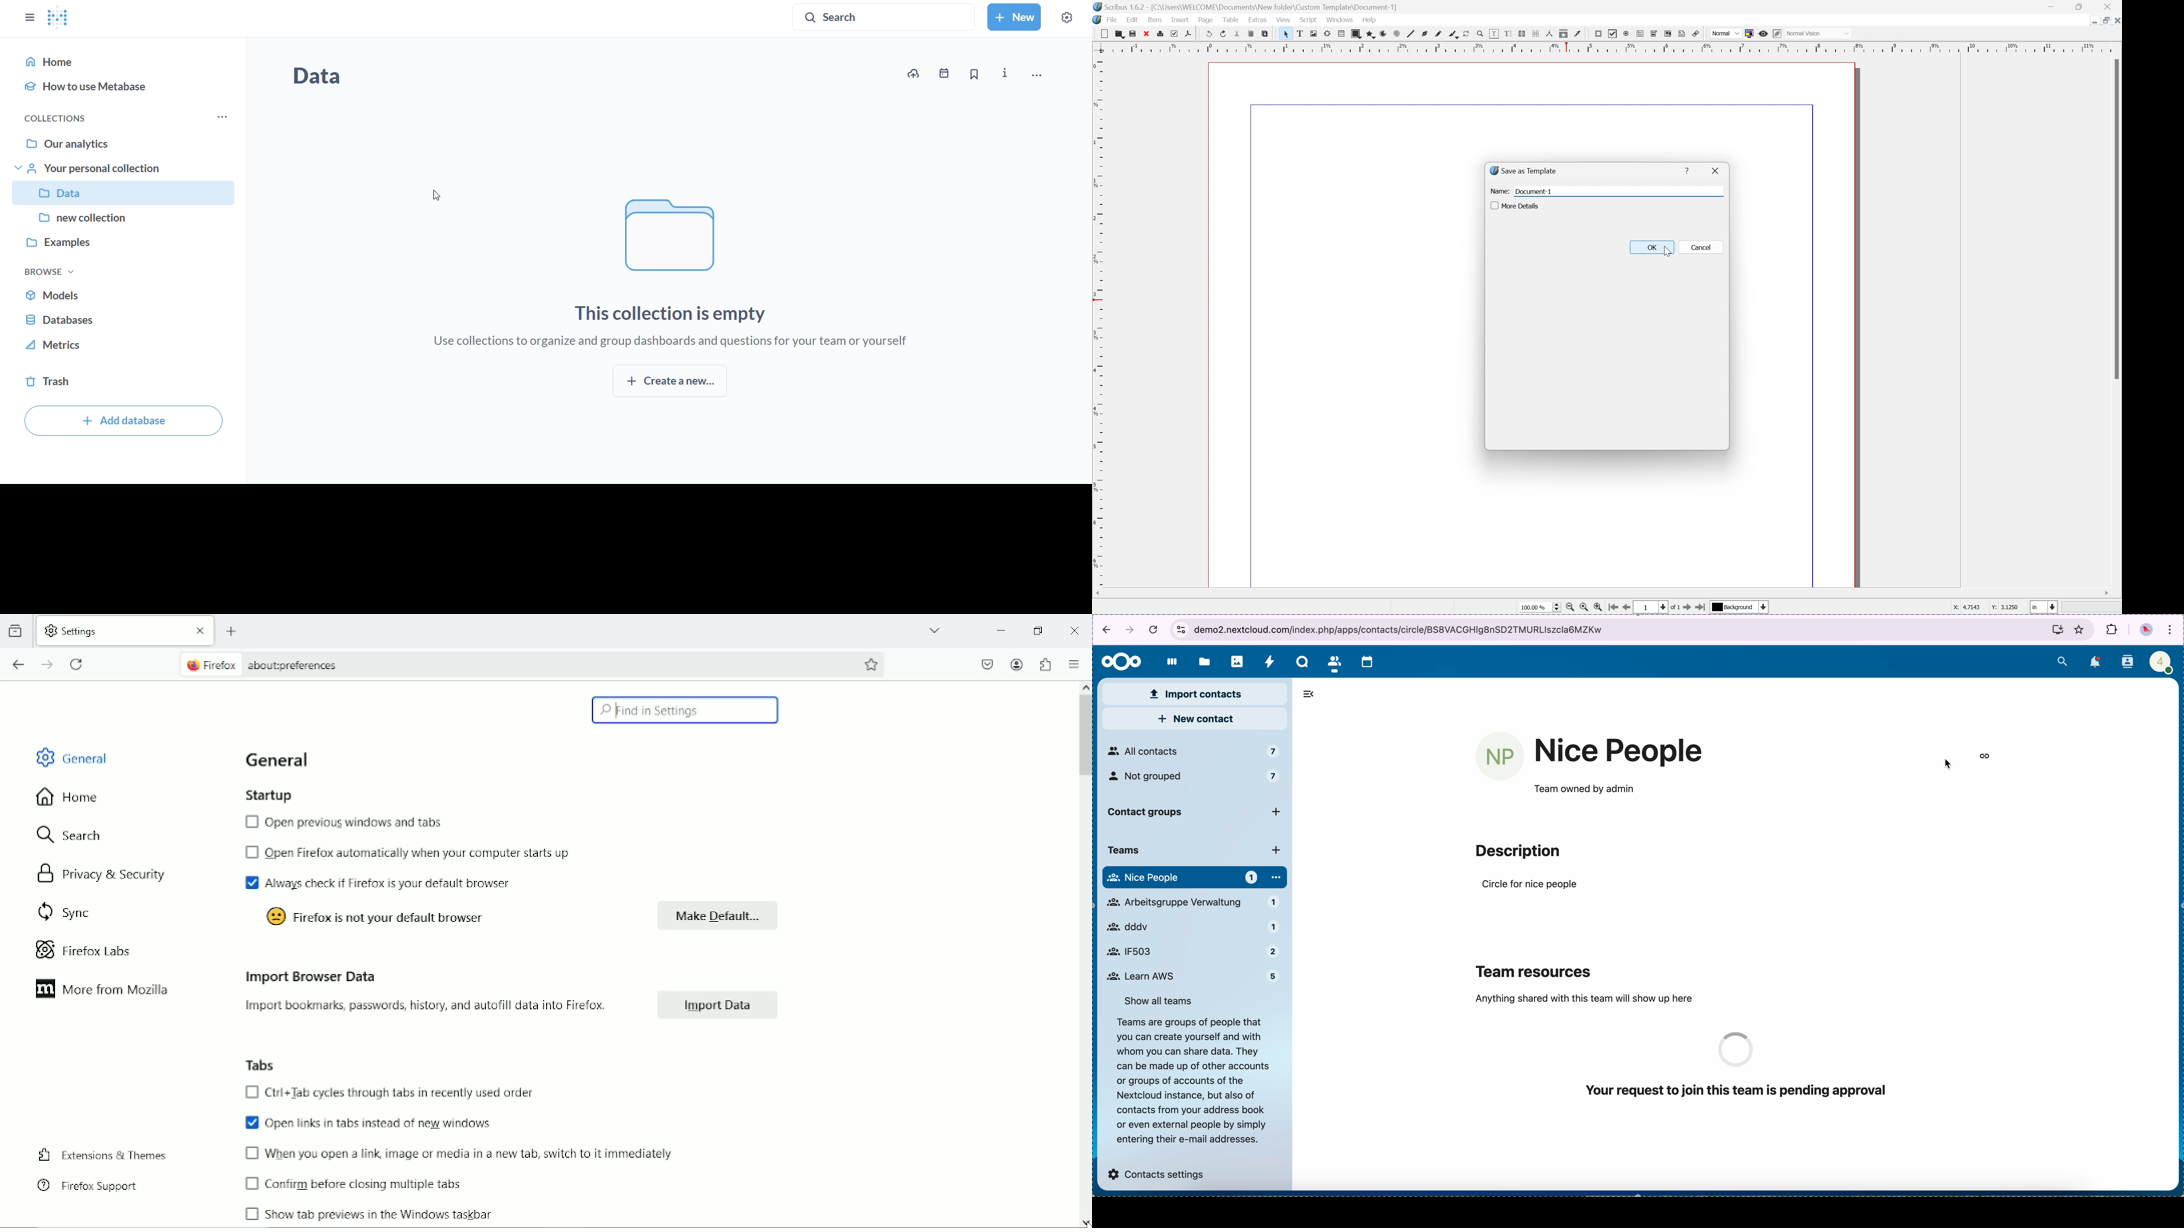  Describe the element at coordinates (1949, 763) in the screenshot. I see `cursor` at that location.